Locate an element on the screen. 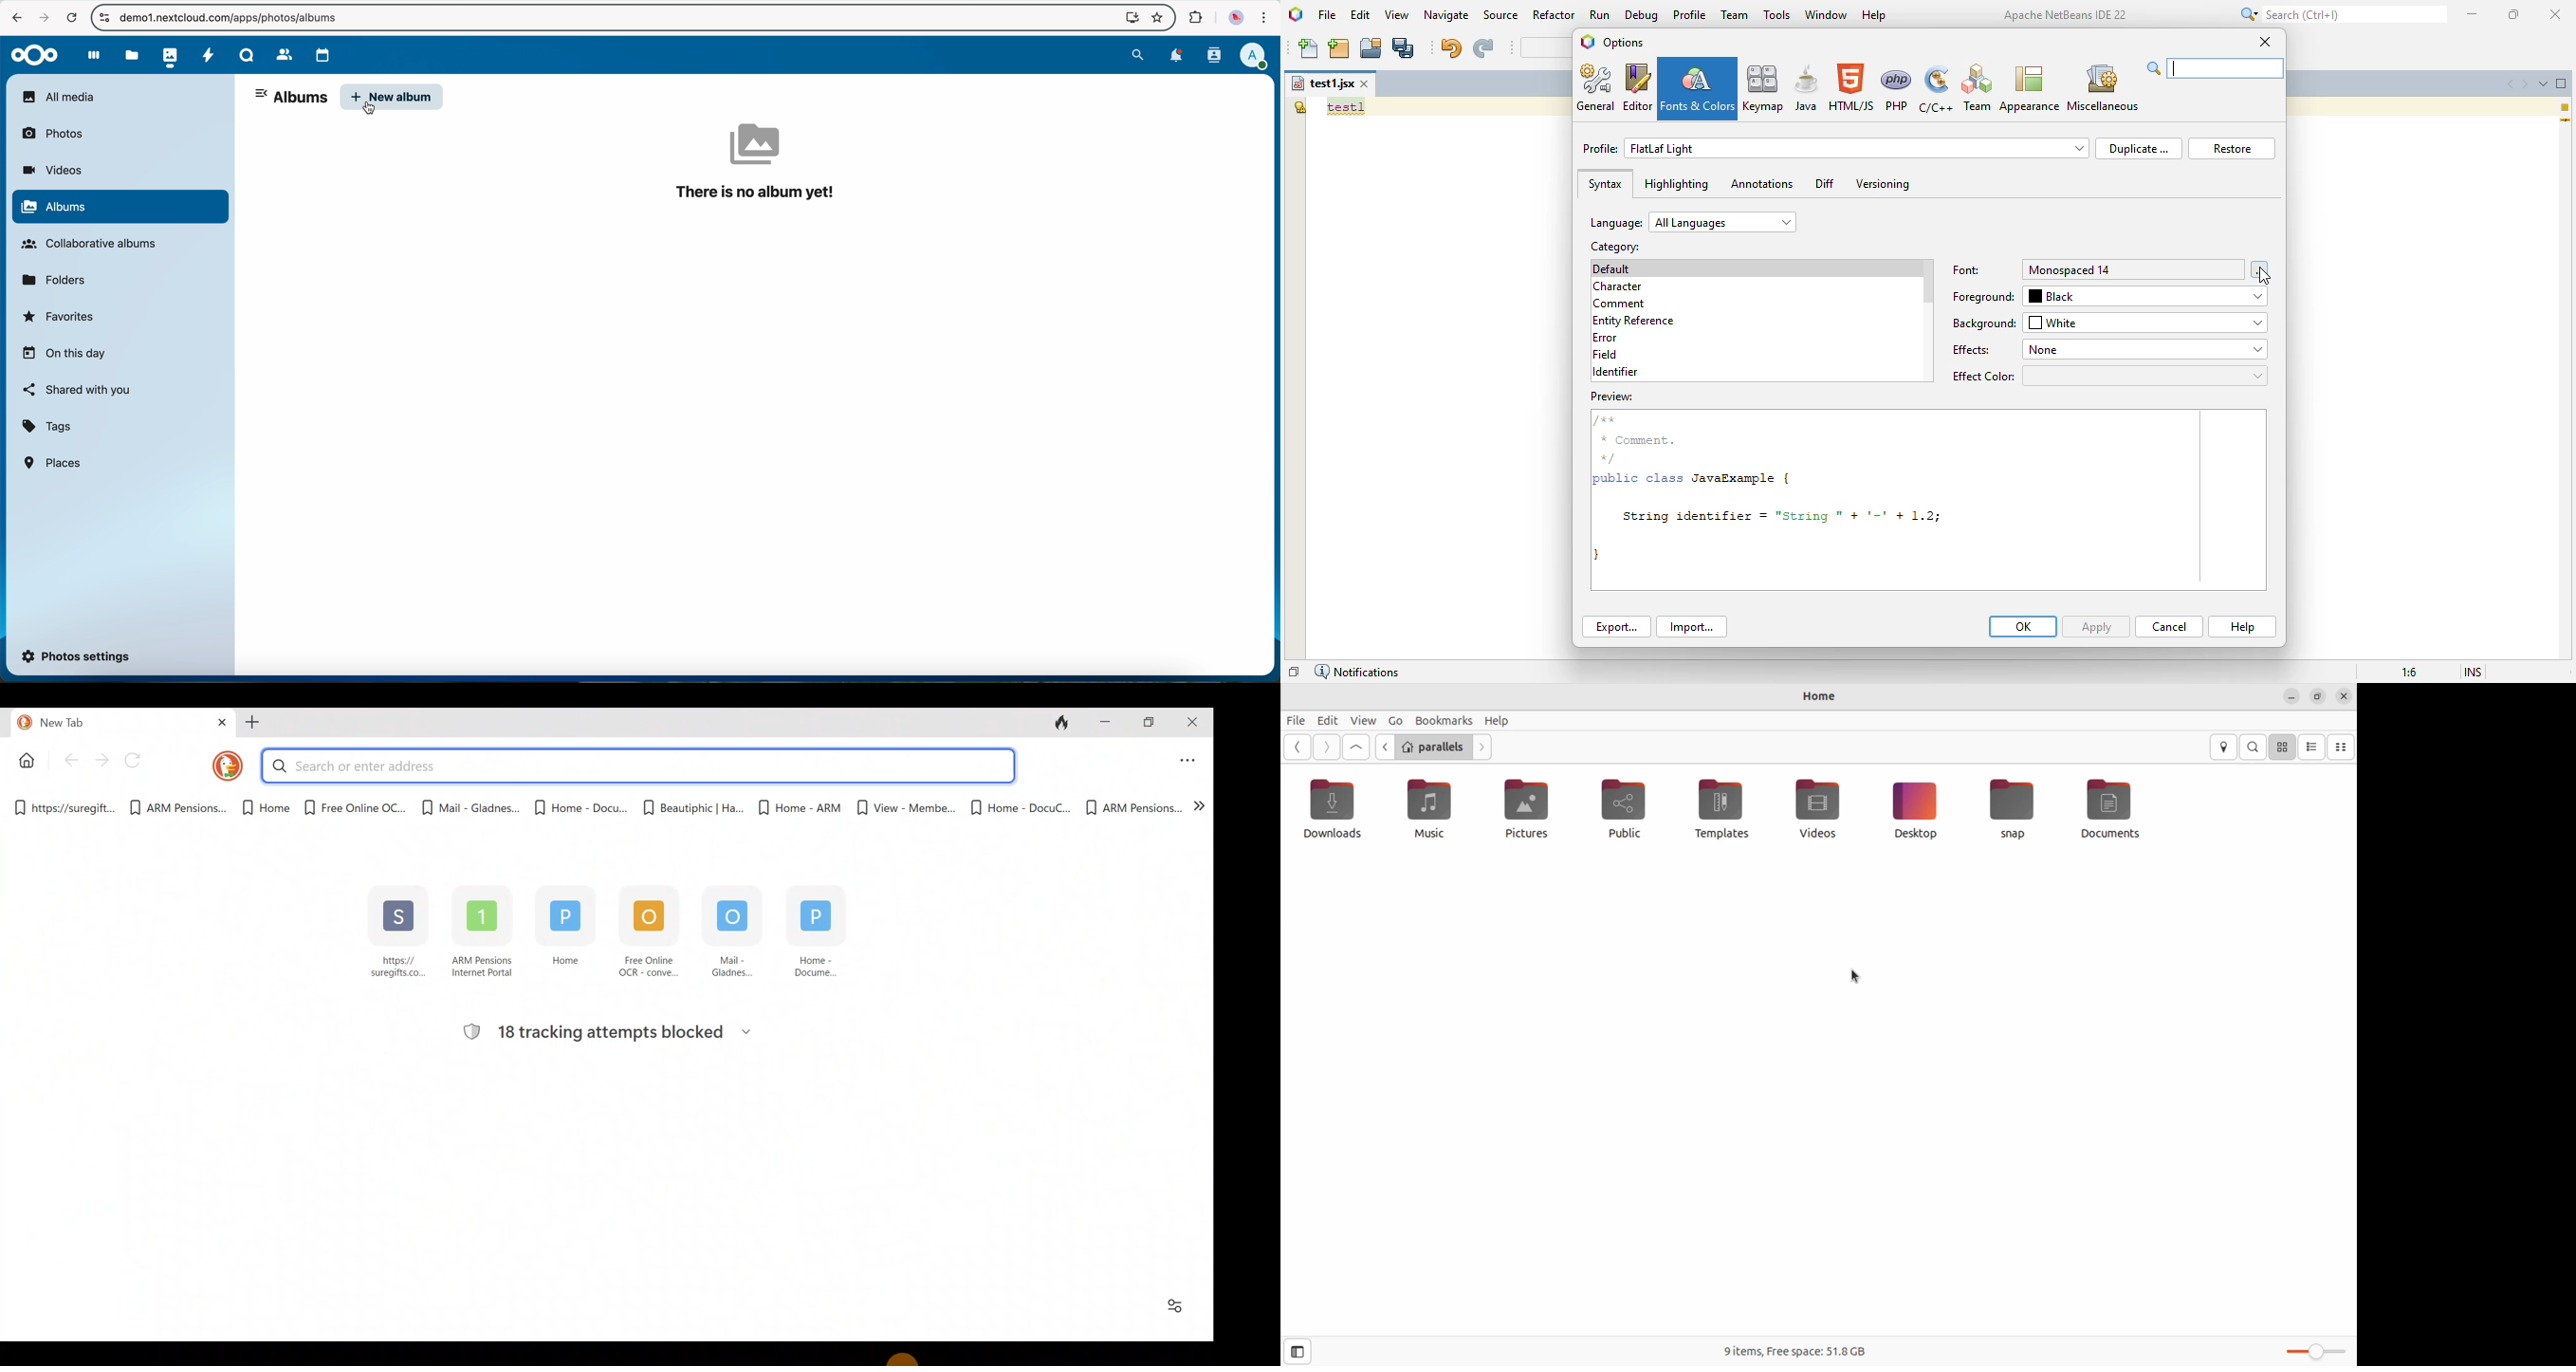 Image resolution: width=2576 pixels, height=1372 pixels. there is no album yet is located at coordinates (760, 162).